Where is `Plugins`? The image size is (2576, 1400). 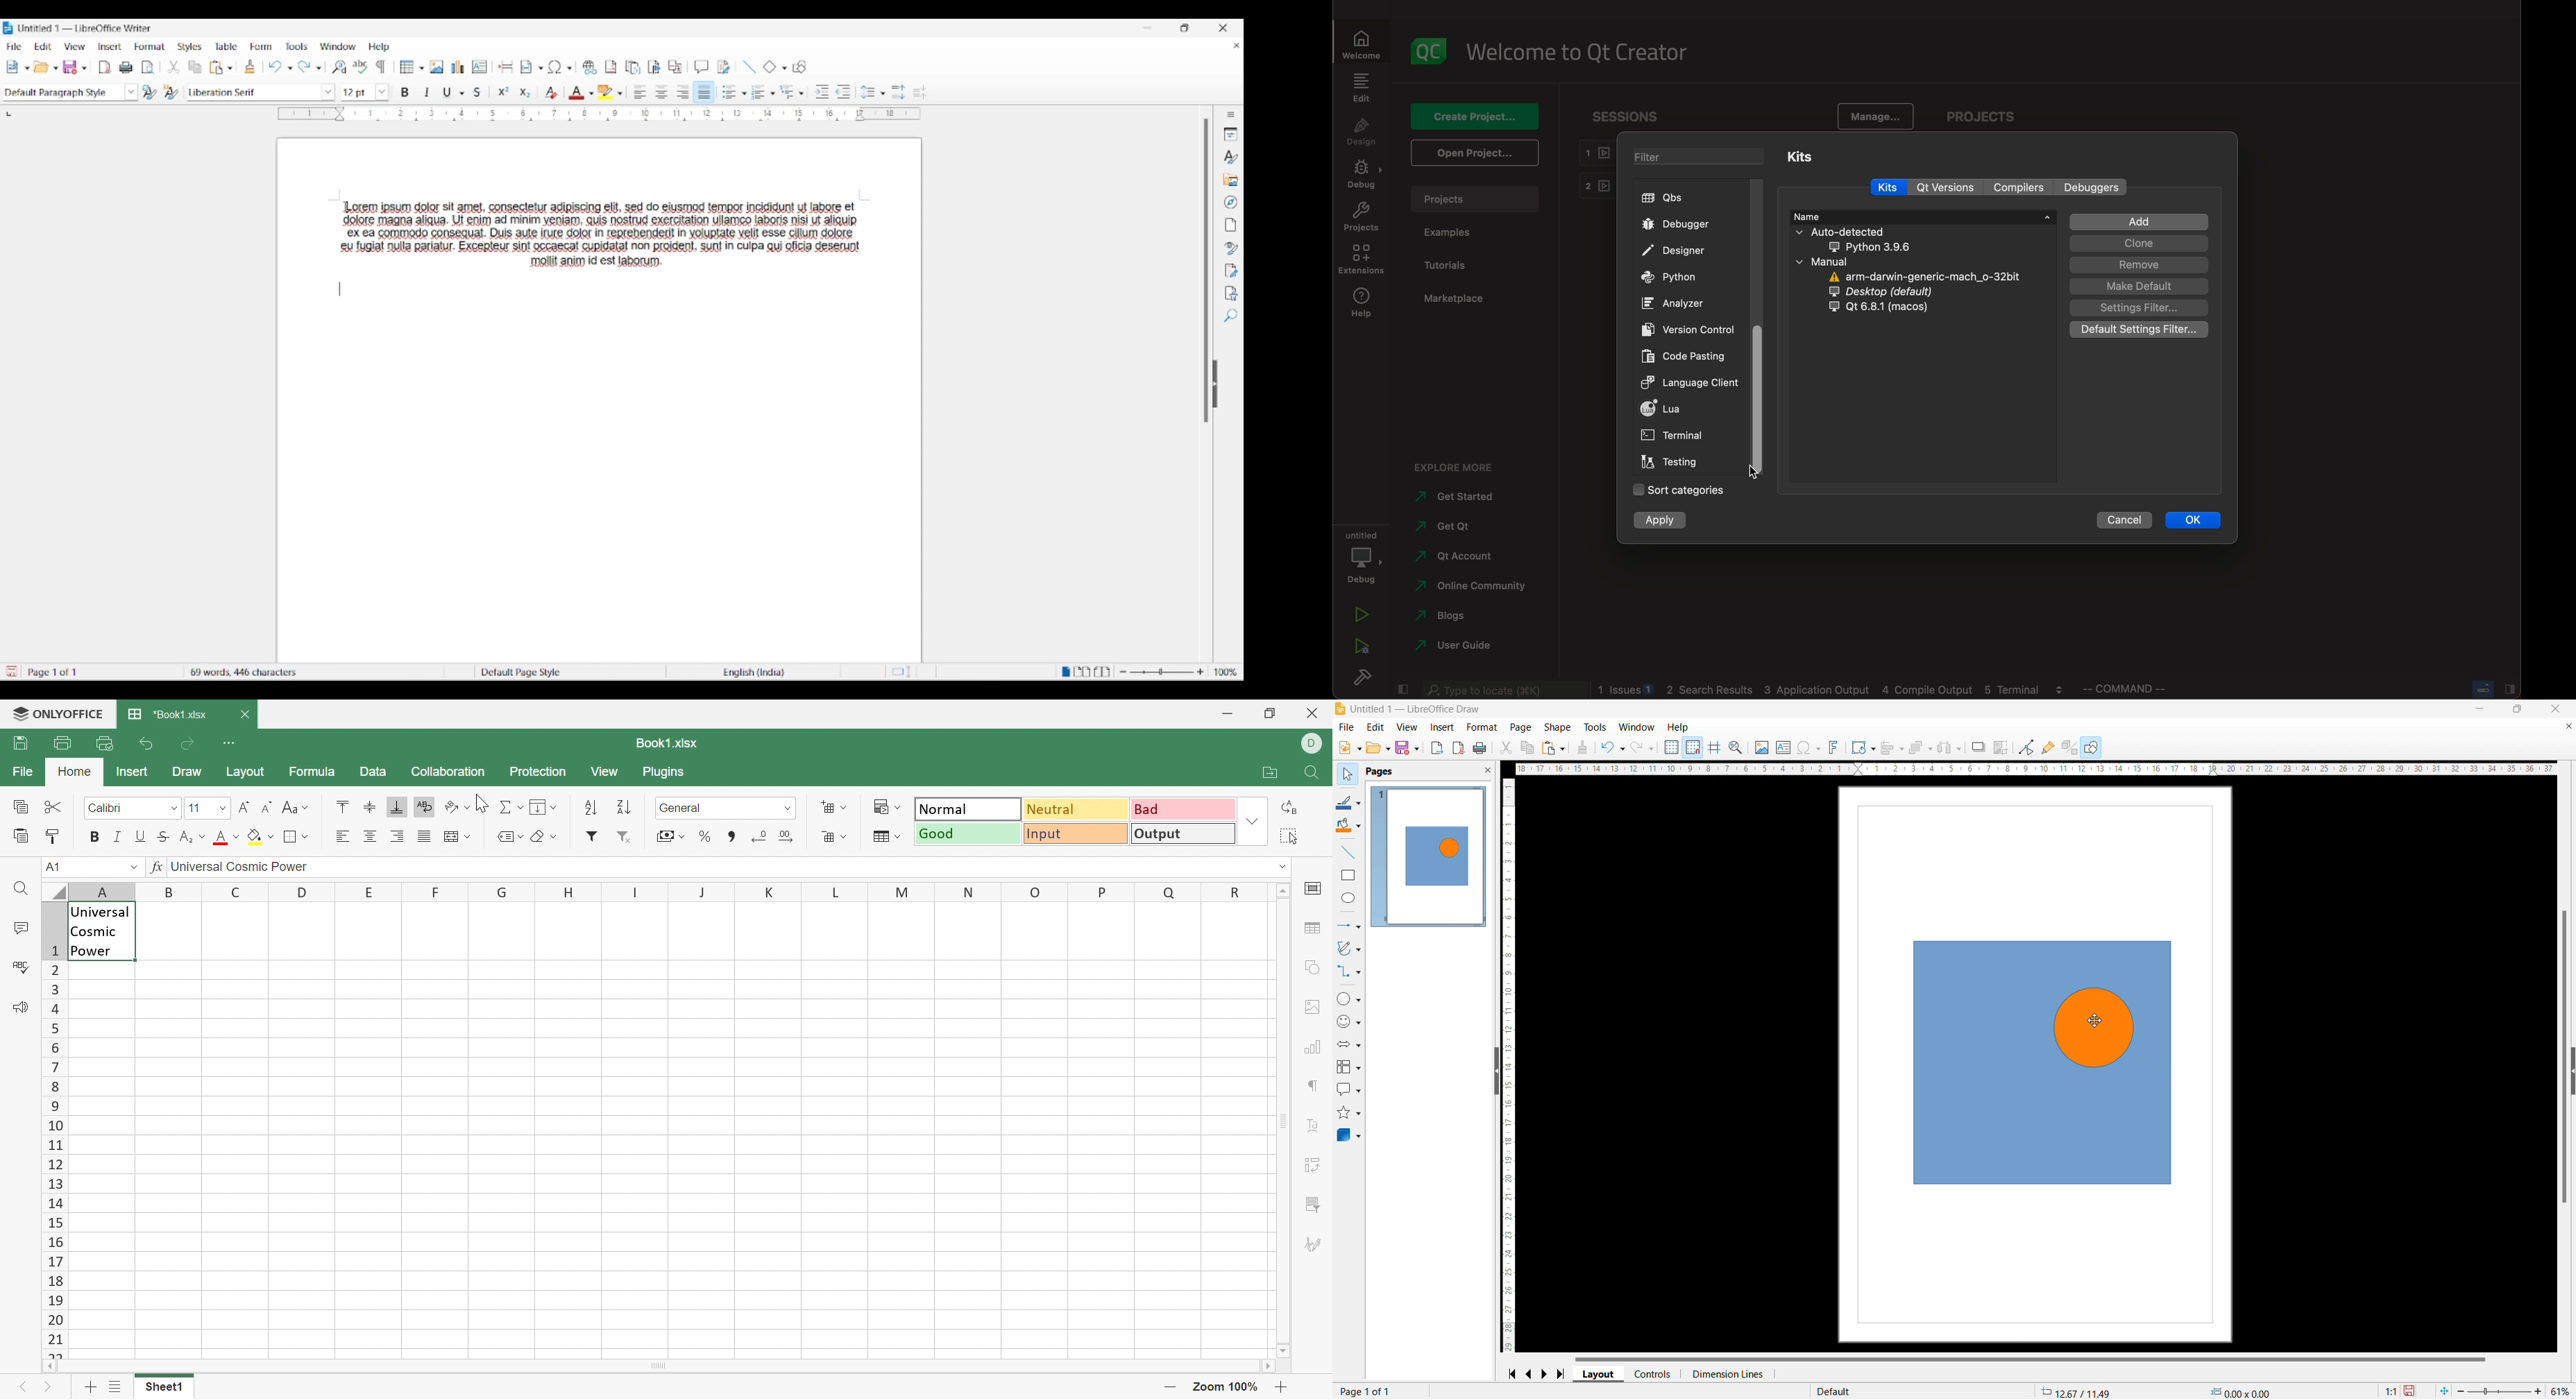 Plugins is located at coordinates (670, 775).